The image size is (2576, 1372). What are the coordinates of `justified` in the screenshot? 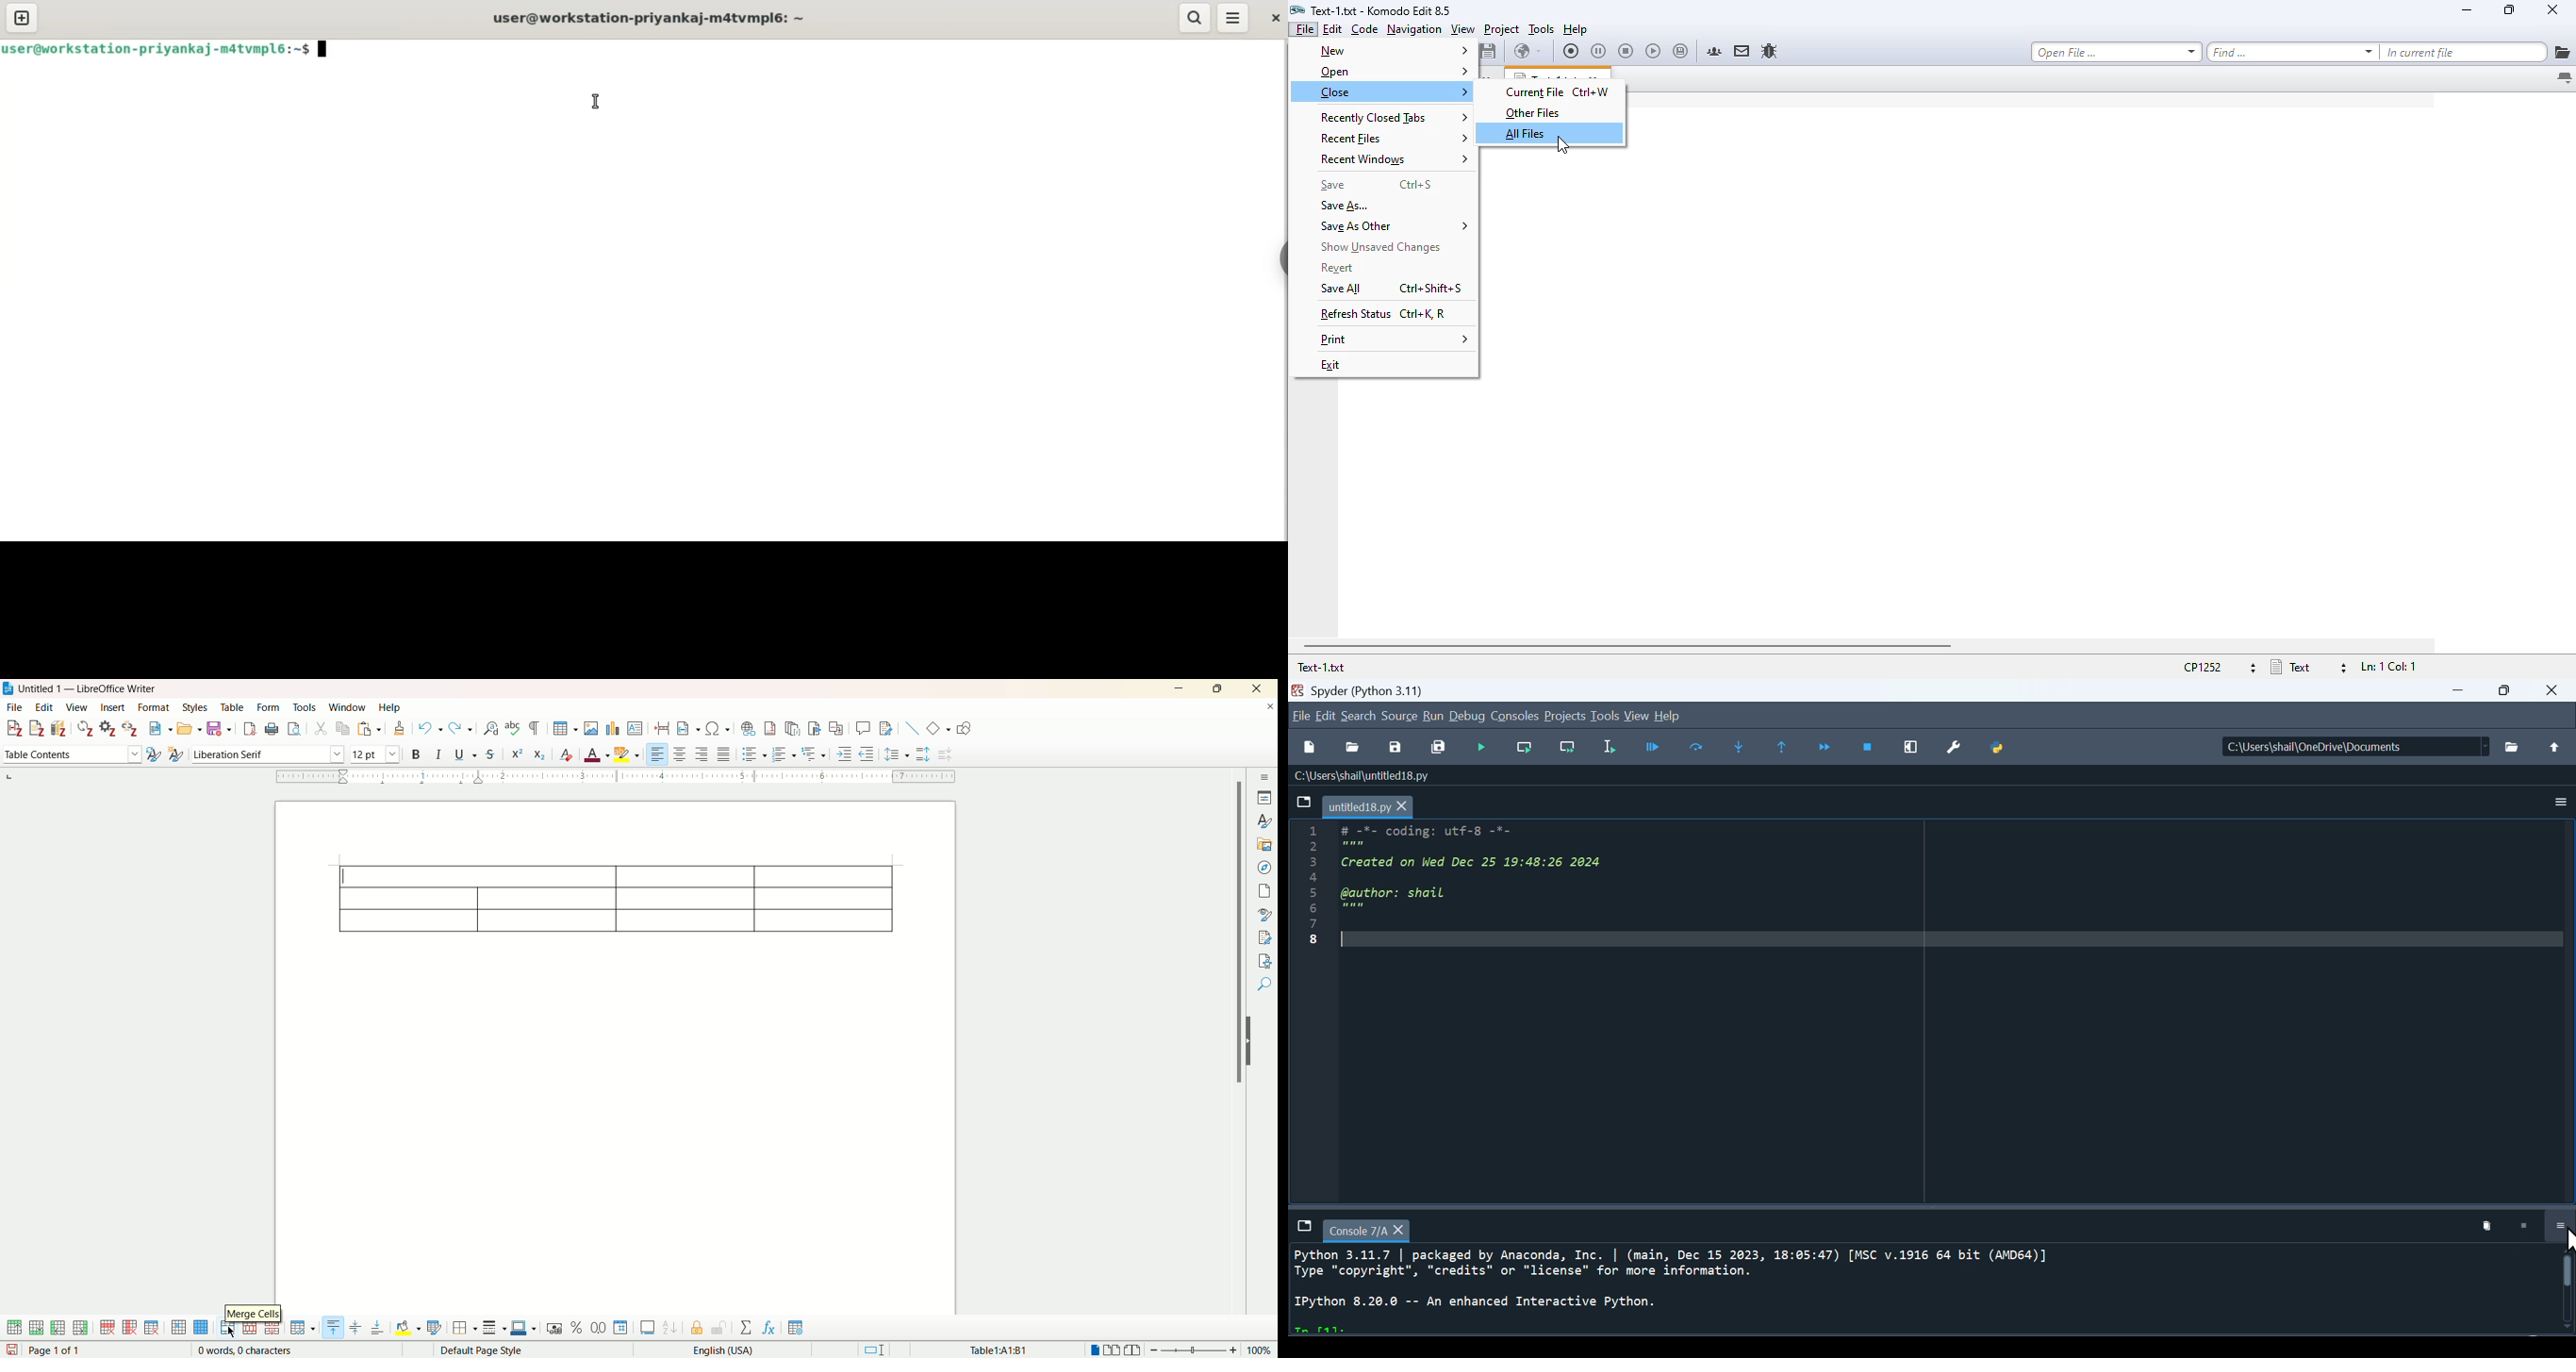 It's located at (723, 756).